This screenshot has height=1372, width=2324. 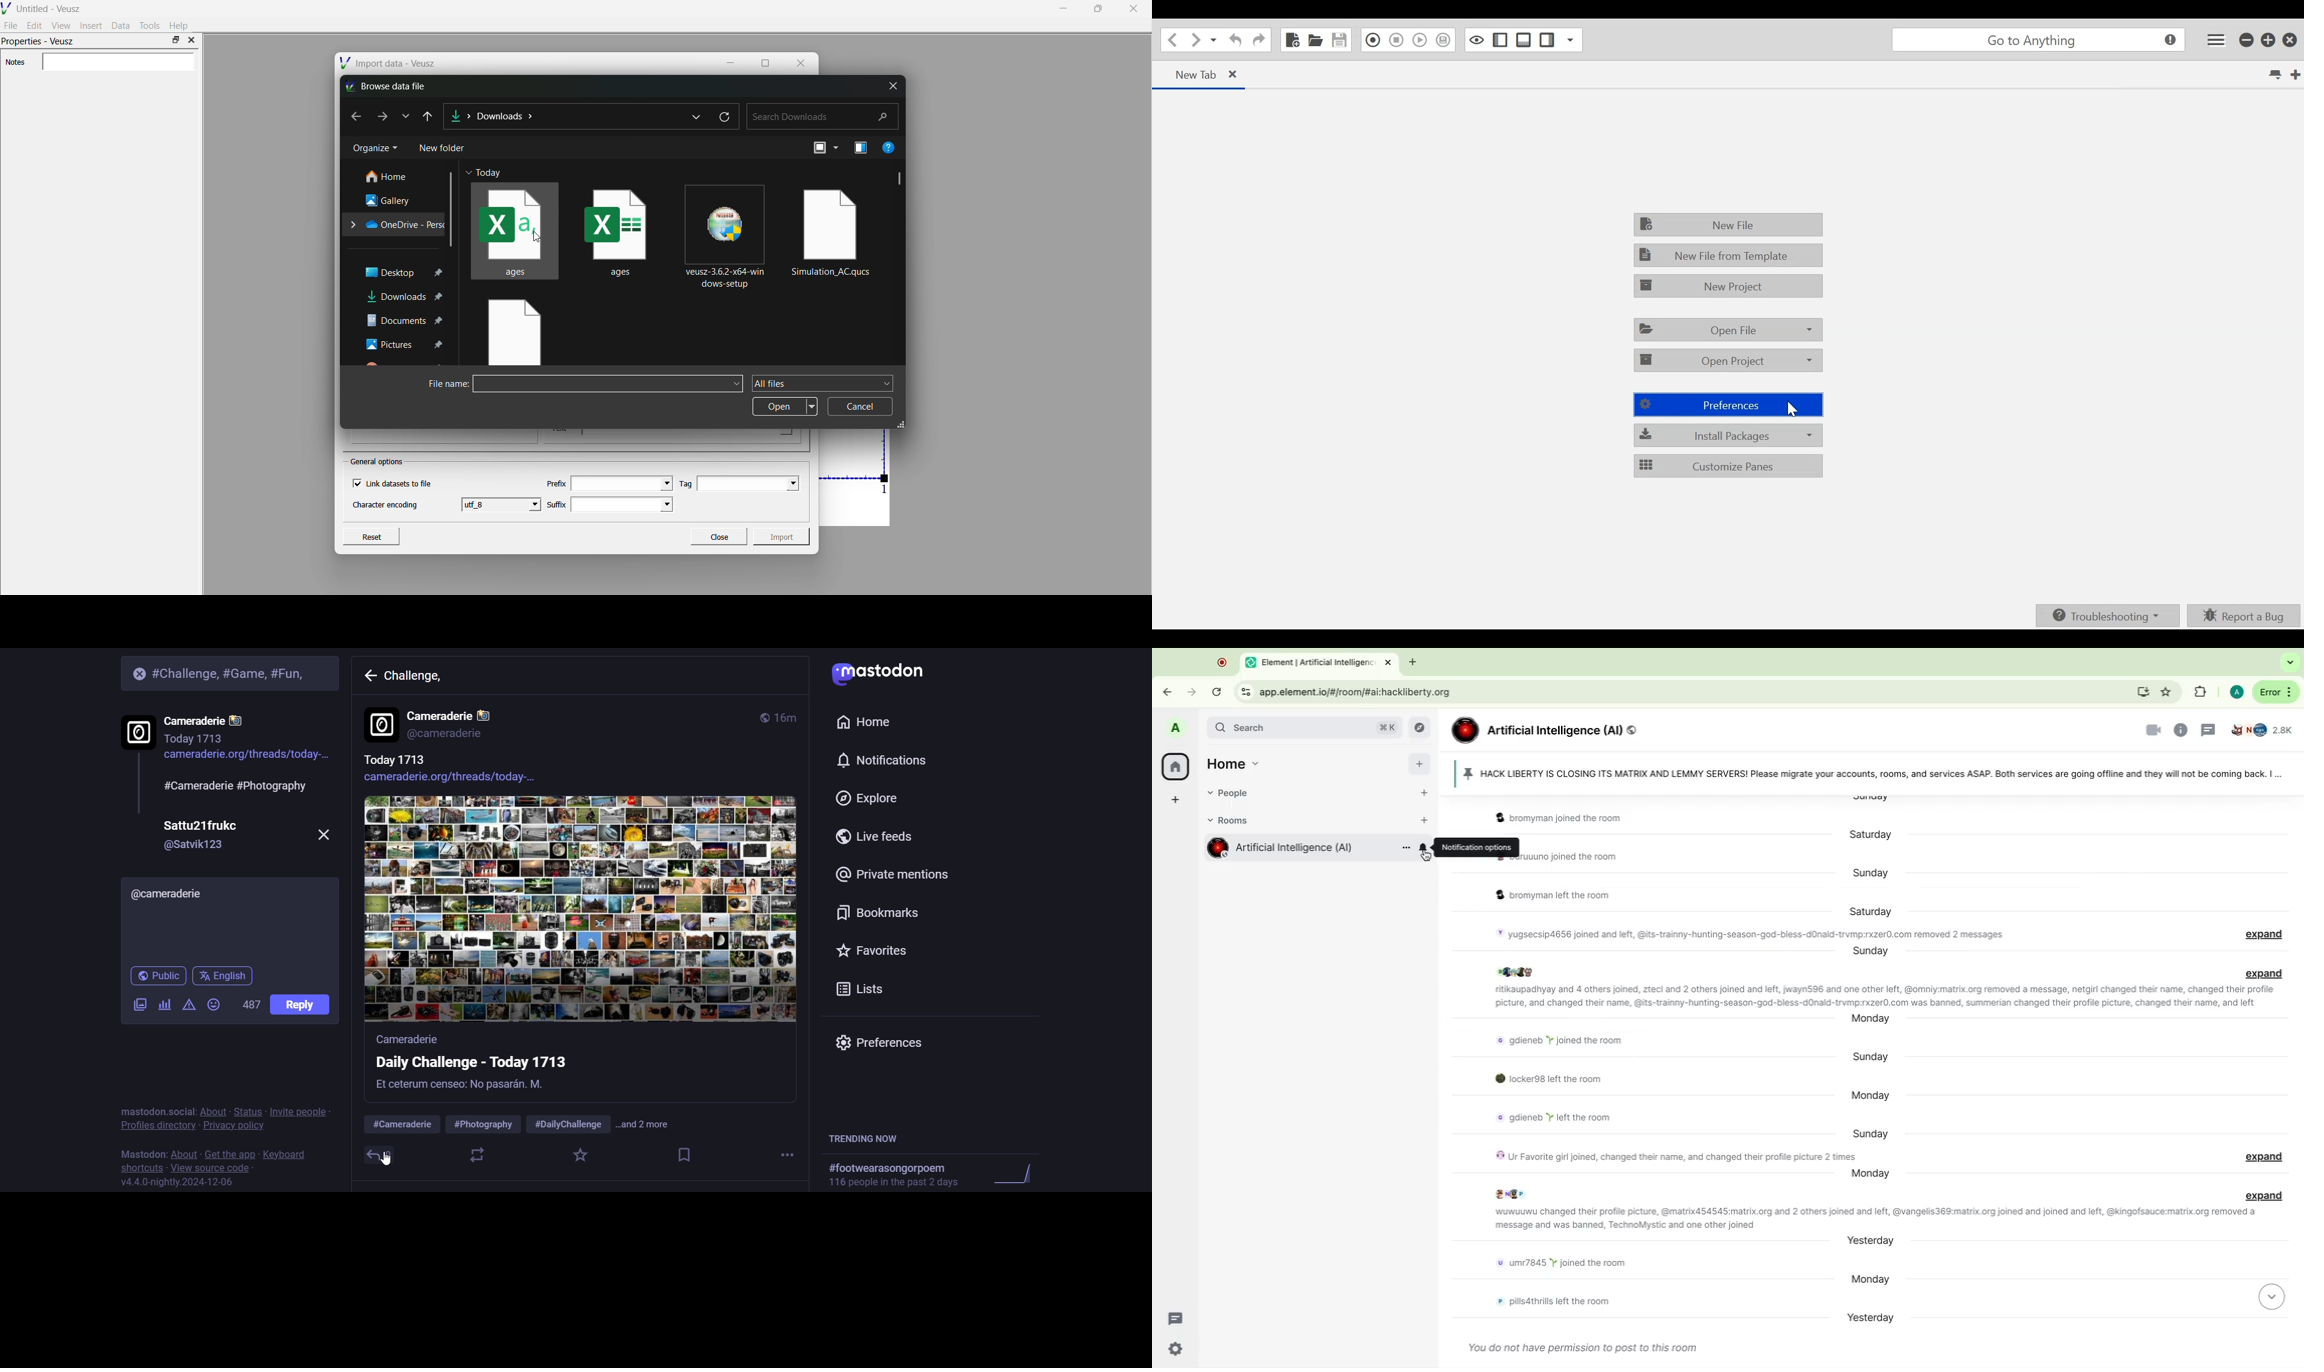 I want to click on 16m, so click(x=789, y=718).